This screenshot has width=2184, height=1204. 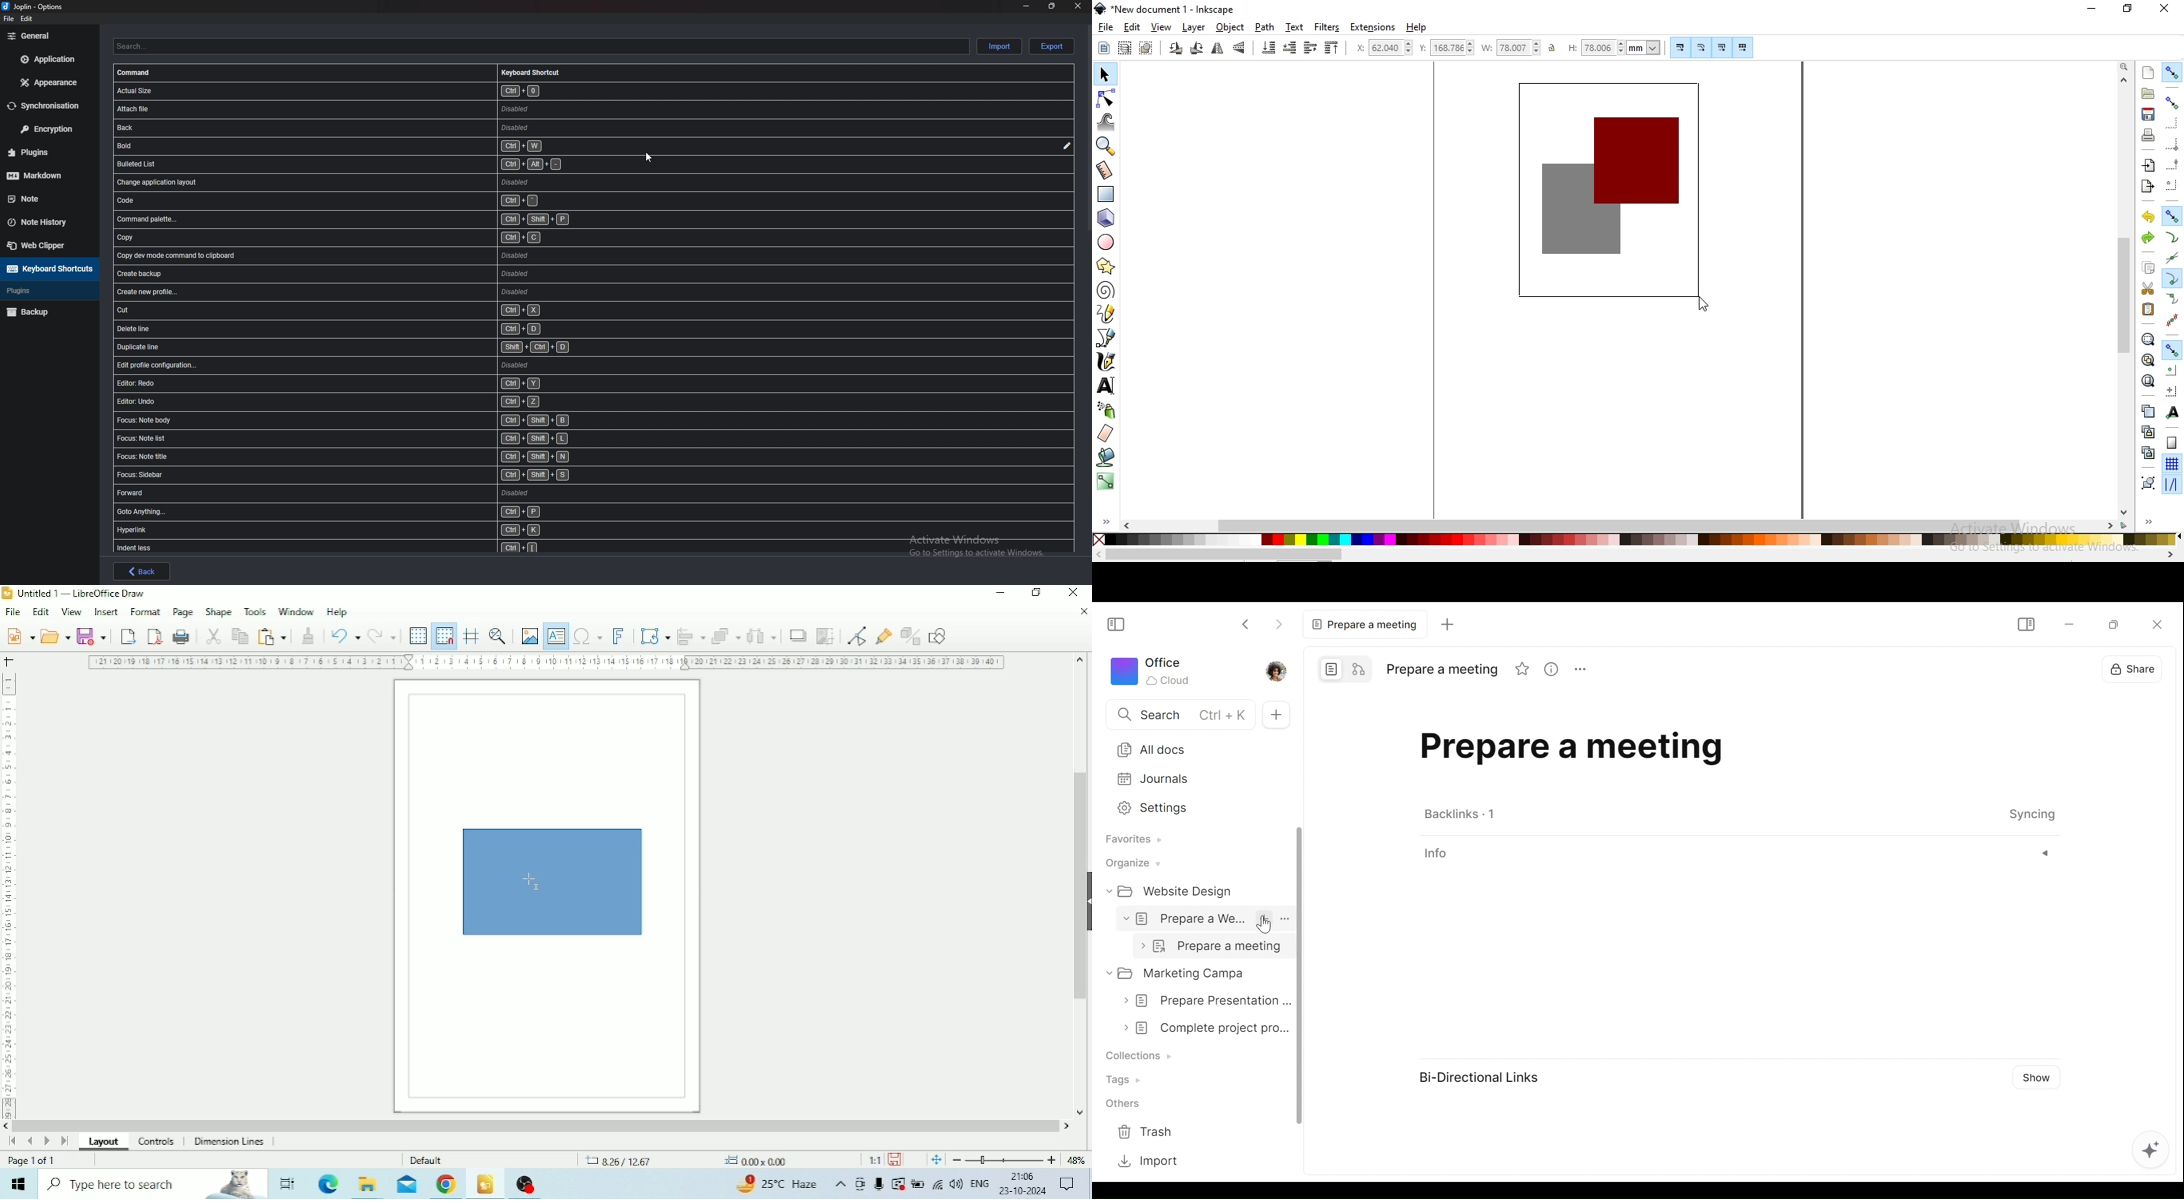 What do you see at coordinates (361, 238) in the screenshot?
I see `shortcut` at bounding box center [361, 238].